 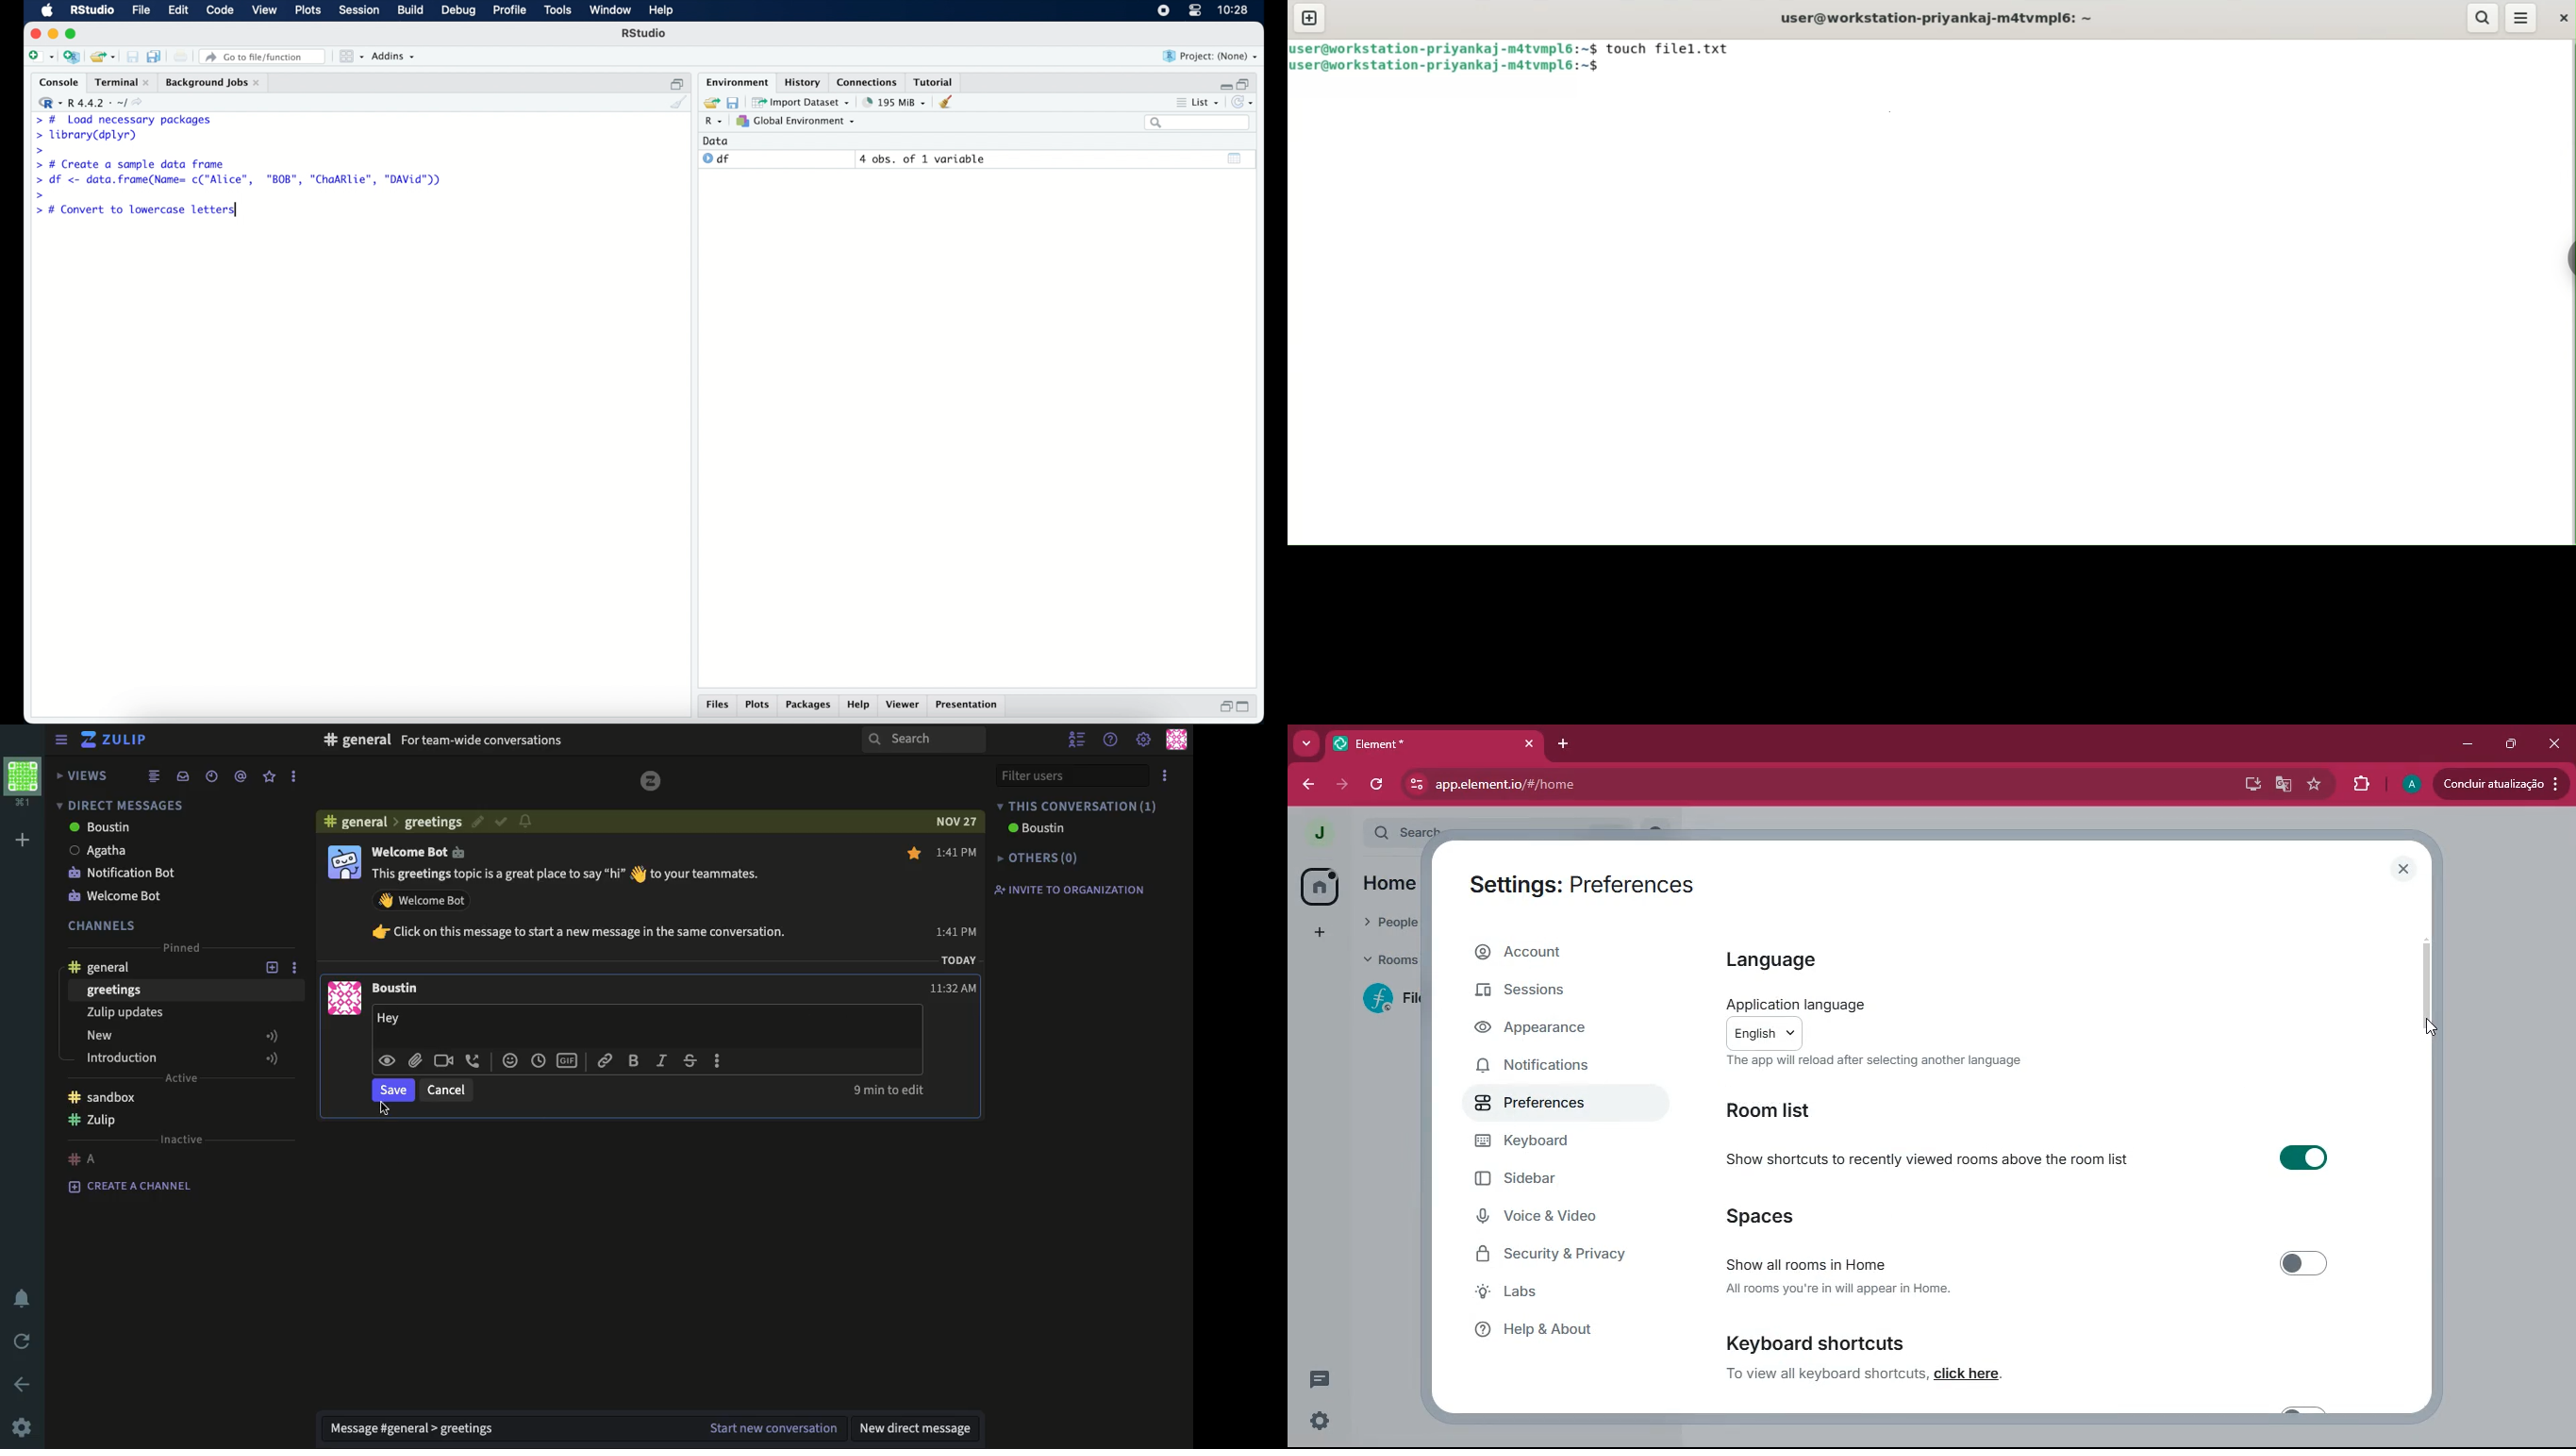 What do you see at coordinates (958, 891) in the screenshot?
I see `1:41 PM` at bounding box center [958, 891].